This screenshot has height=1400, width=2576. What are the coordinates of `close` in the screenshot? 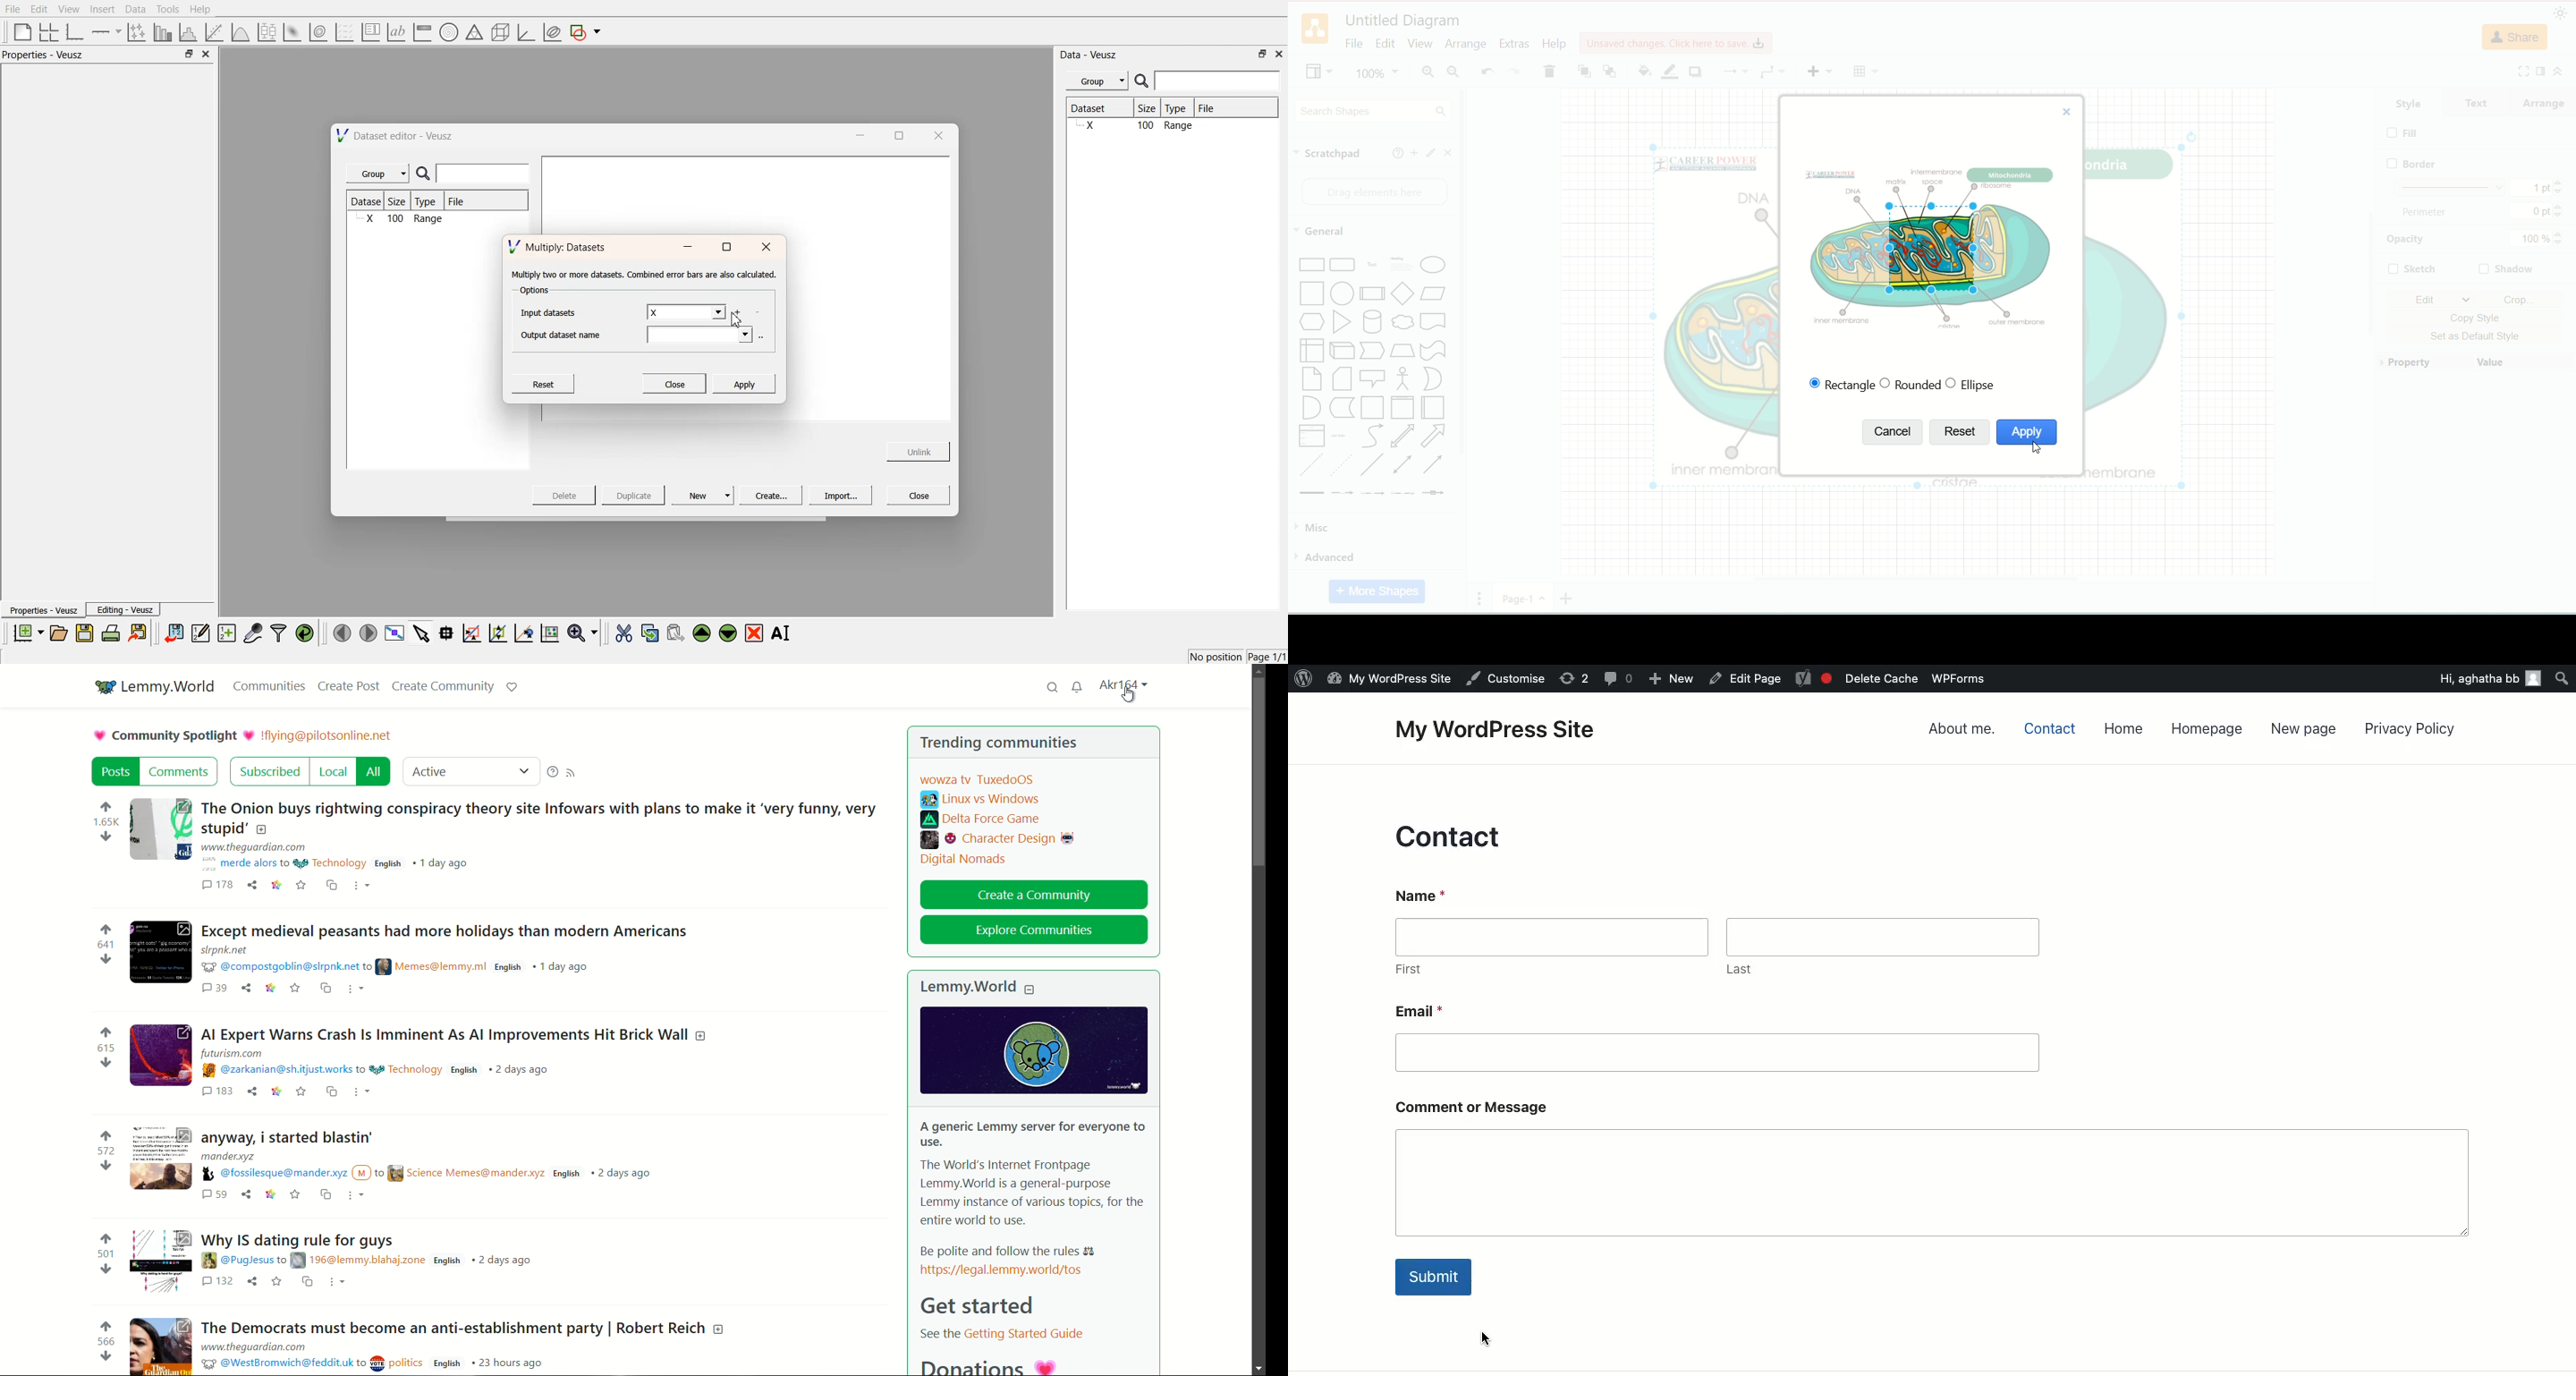 It's located at (1450, 153).